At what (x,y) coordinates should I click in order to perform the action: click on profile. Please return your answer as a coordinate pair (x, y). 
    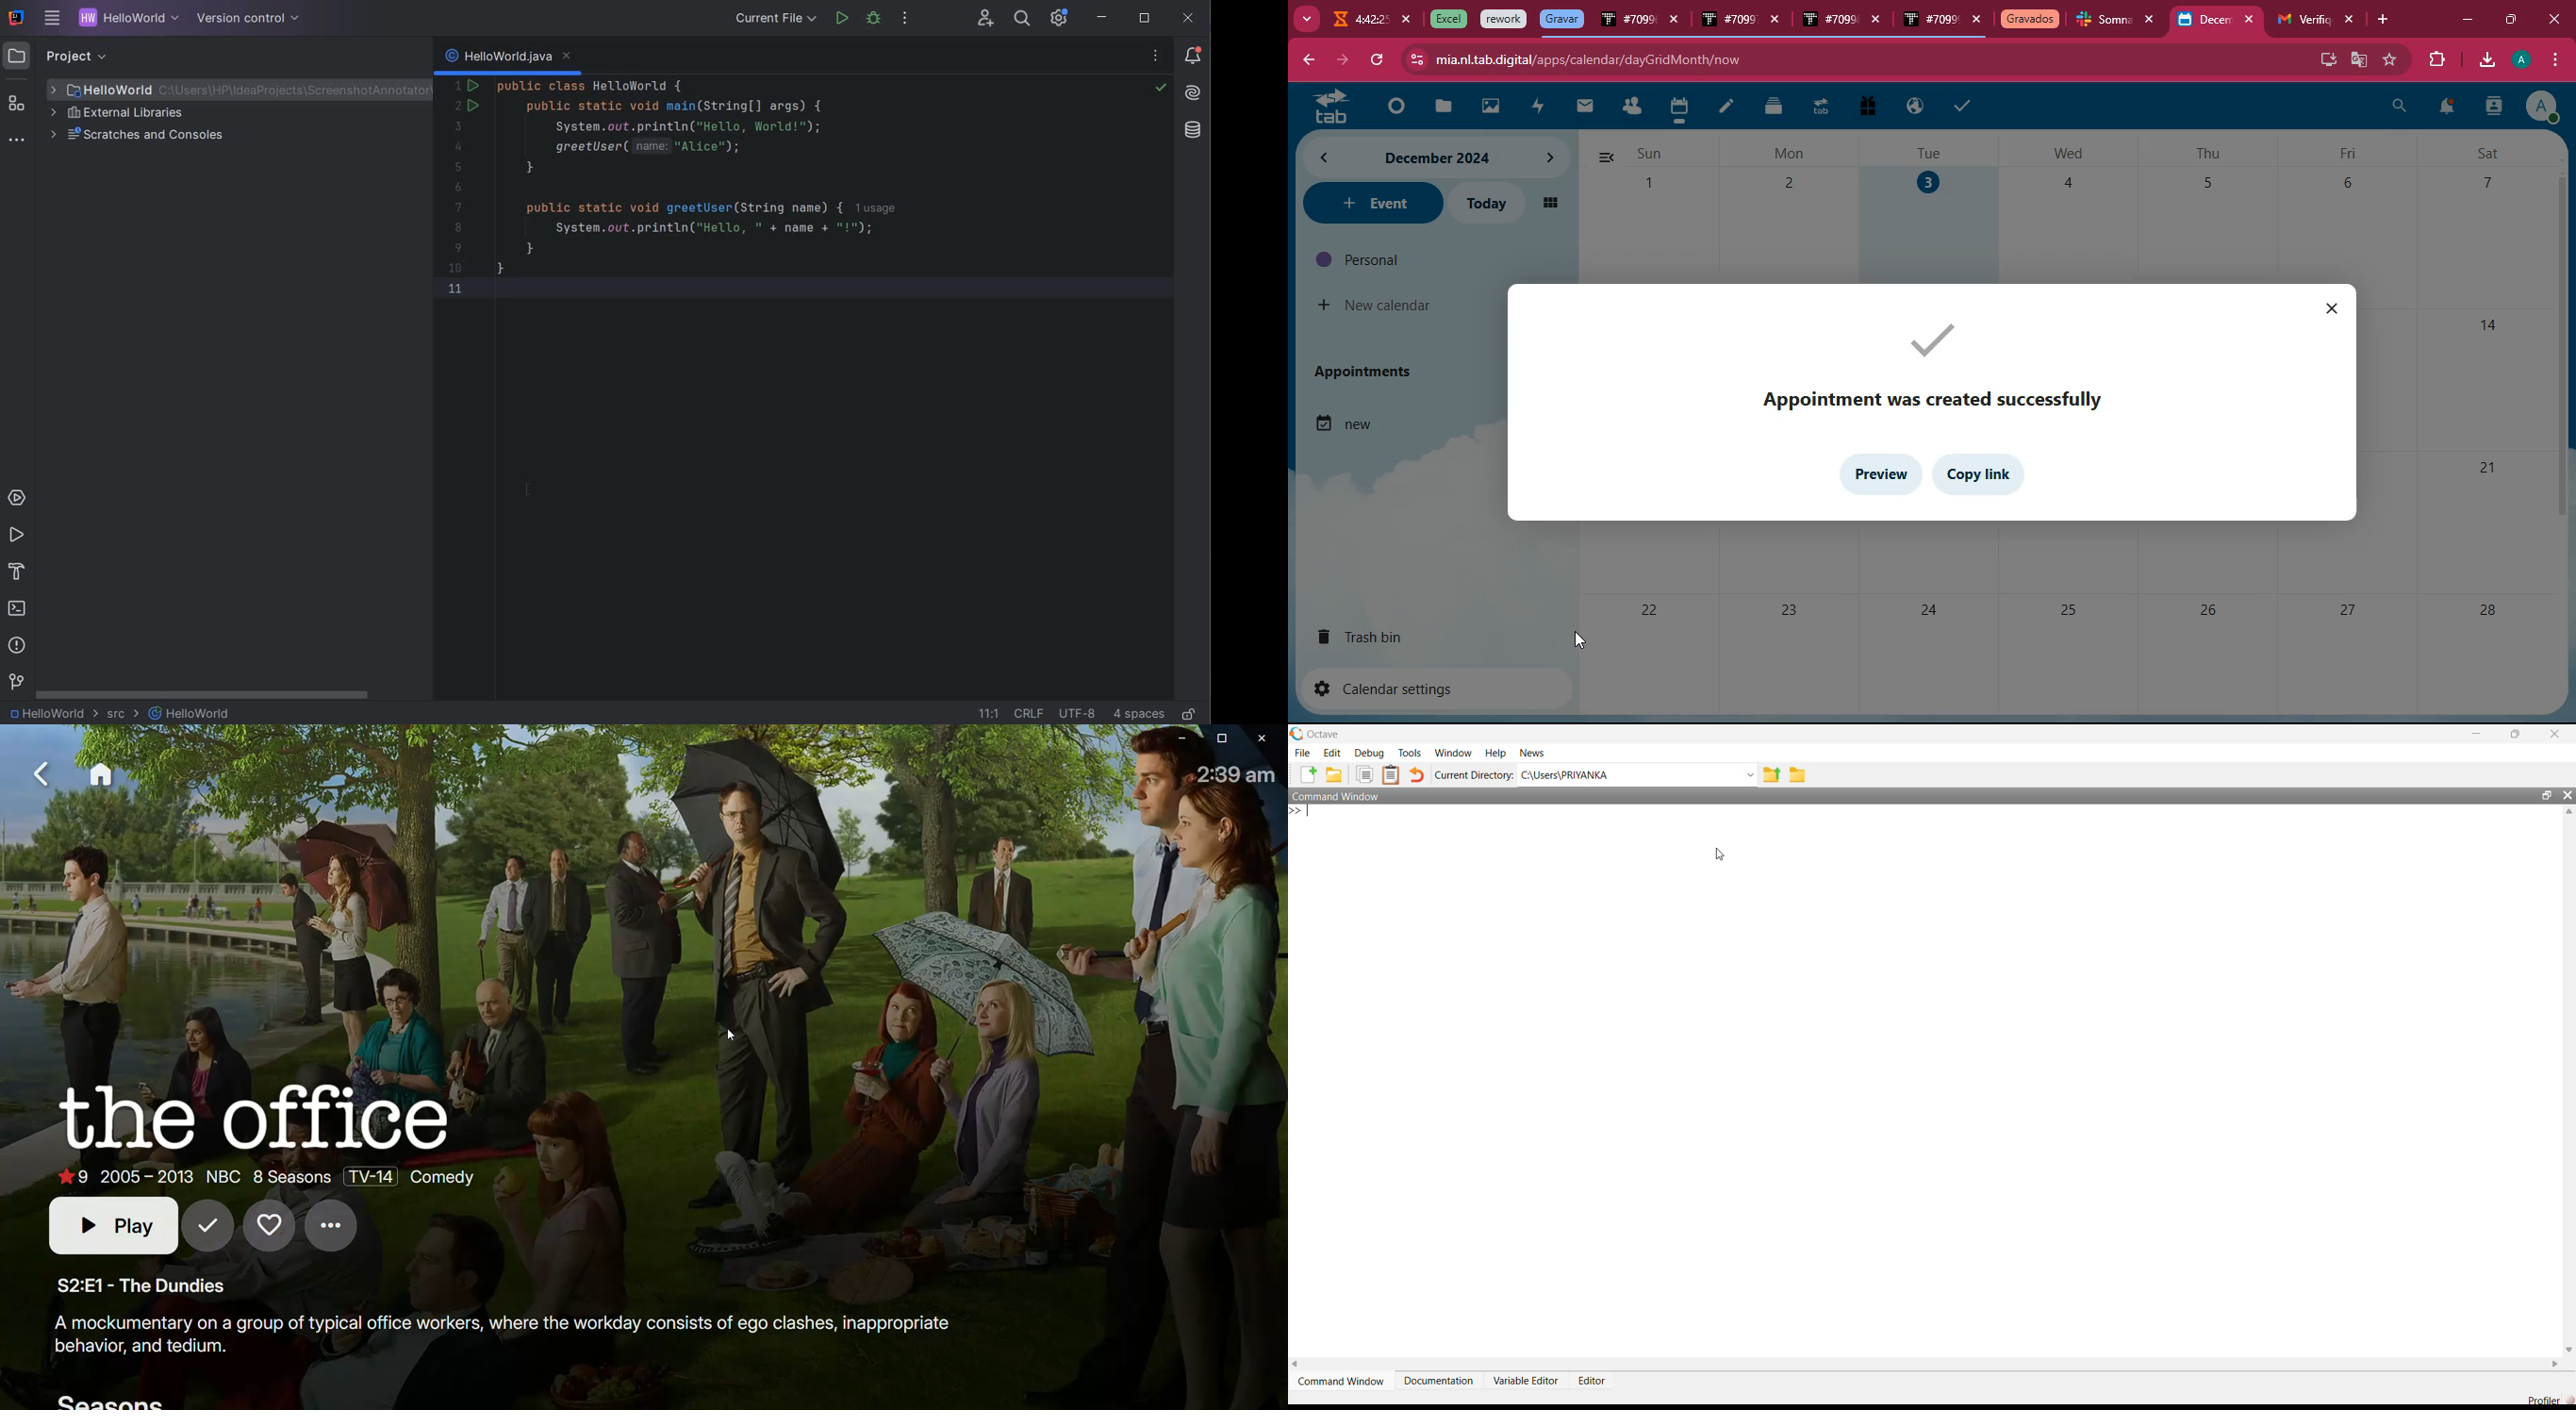
    Looking at the image, I should click on (2541, 106).